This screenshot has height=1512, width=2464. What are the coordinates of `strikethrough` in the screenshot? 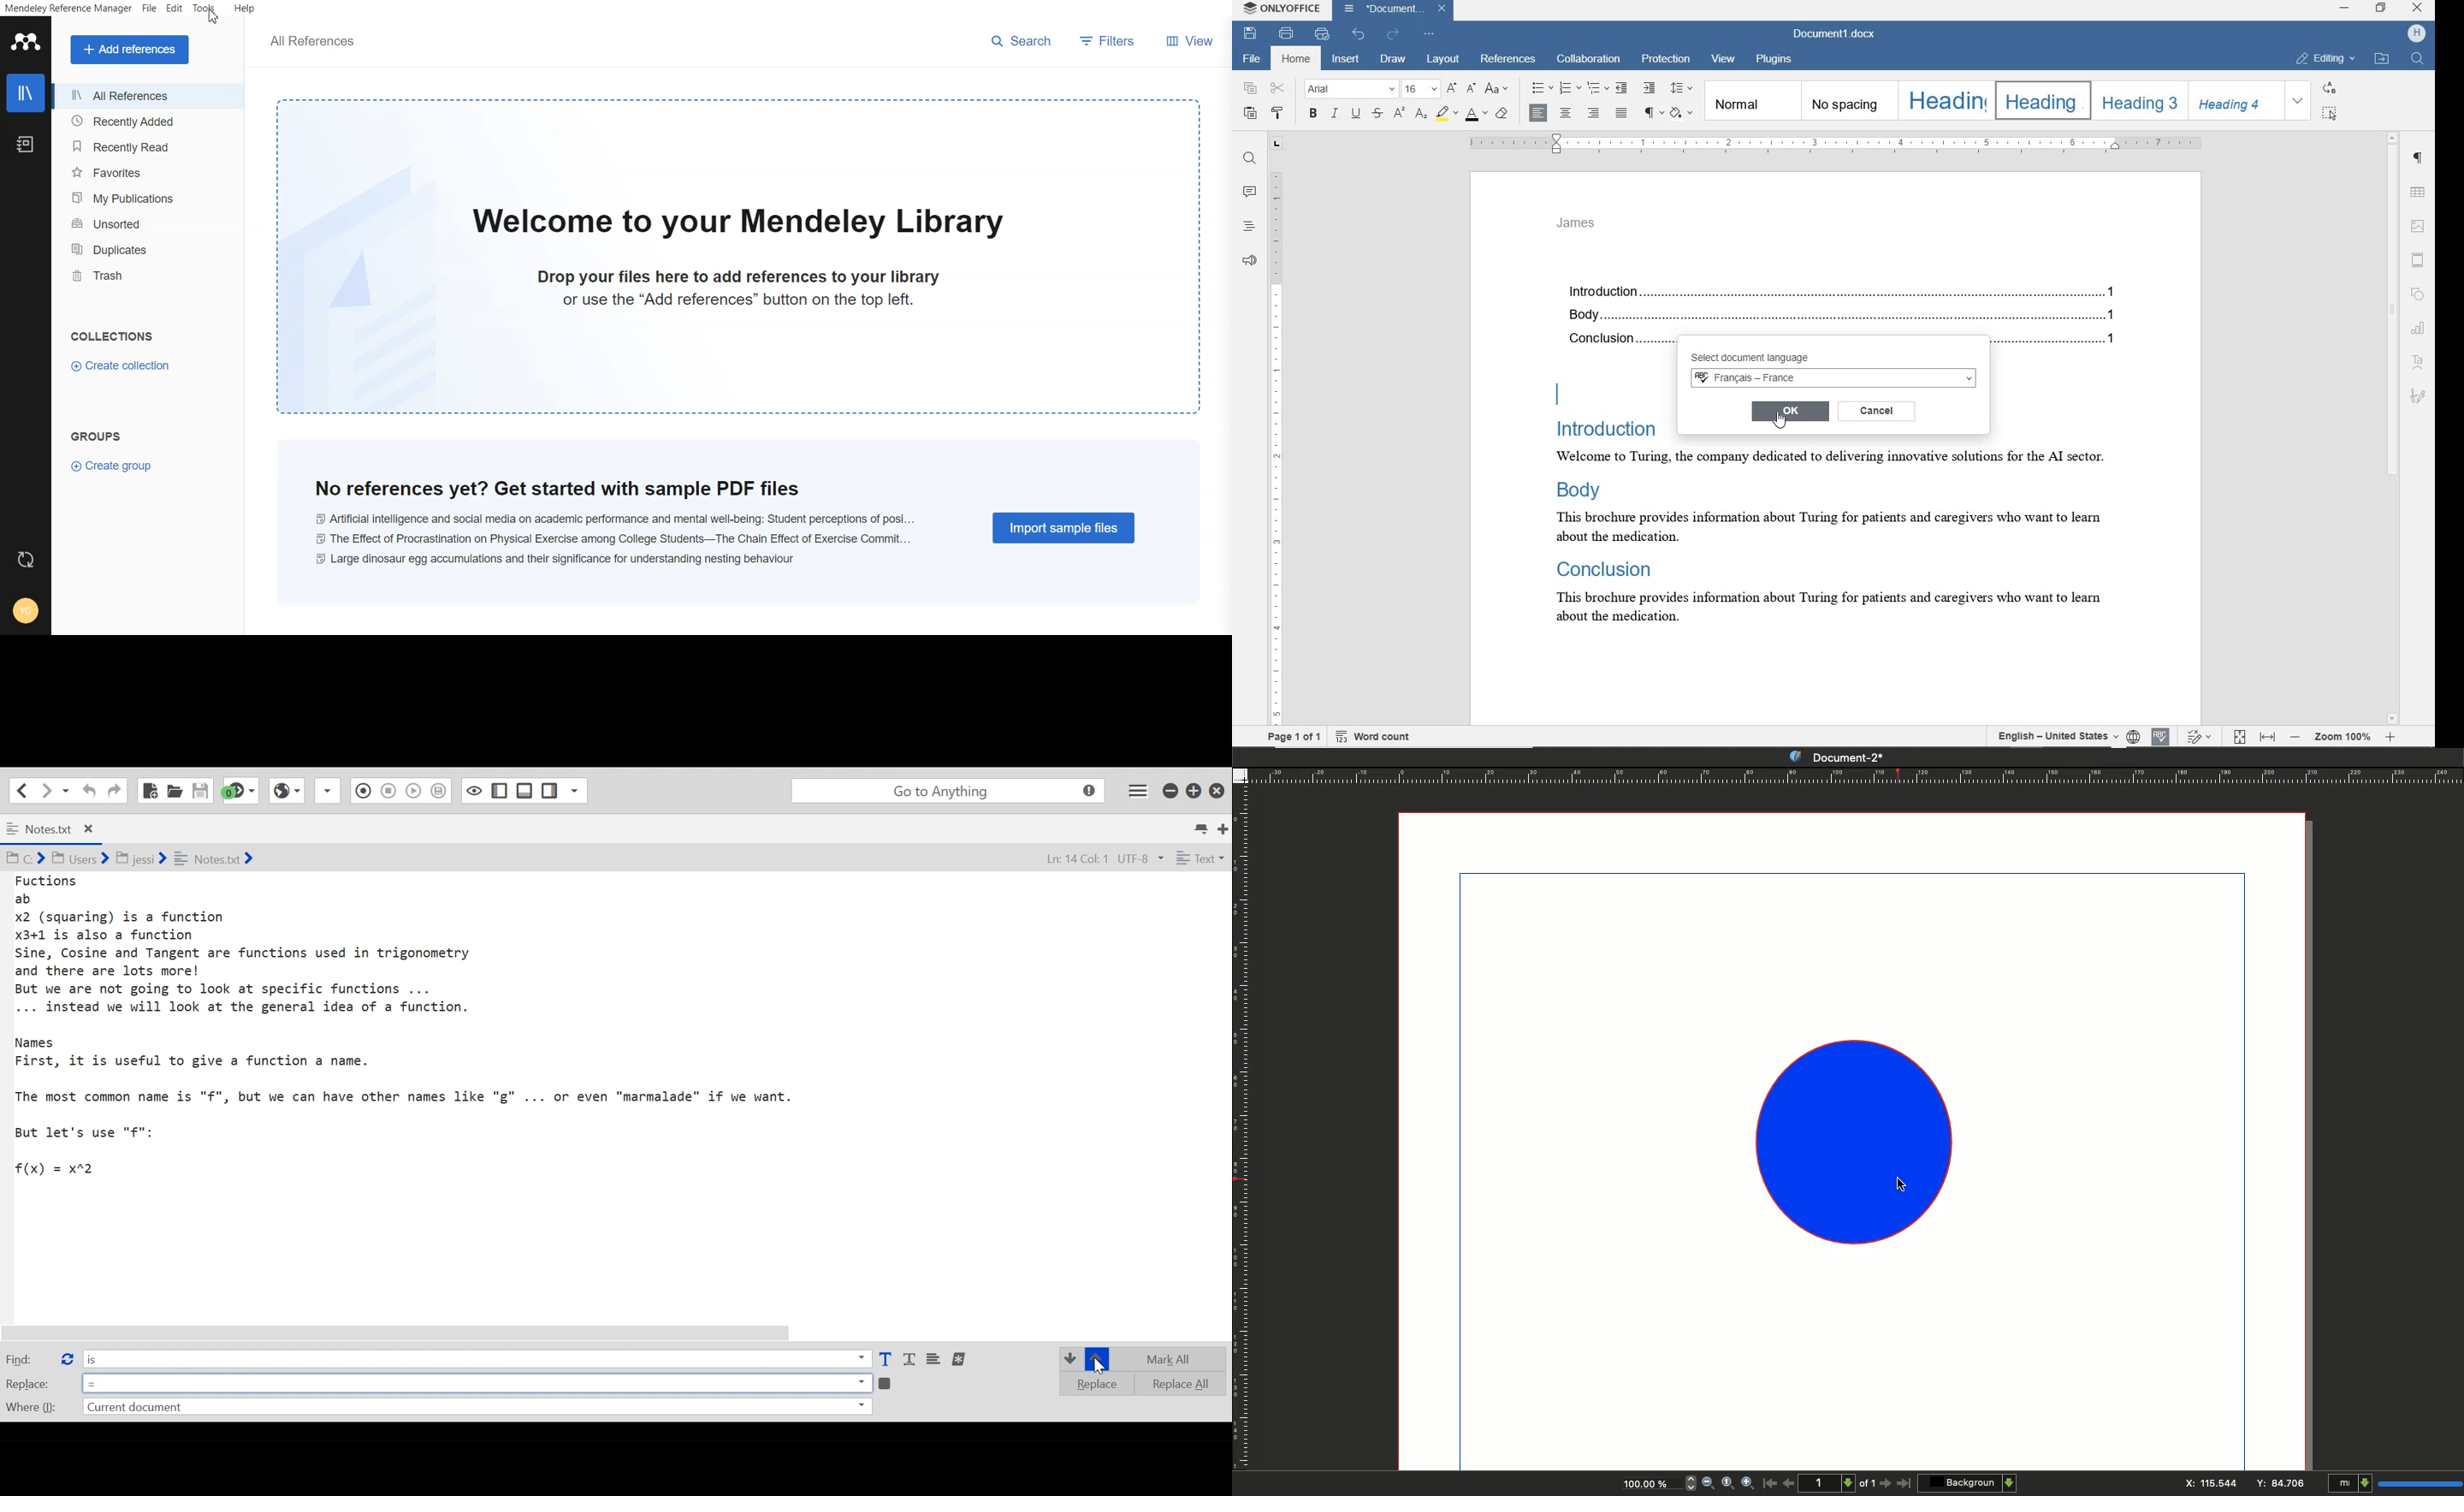 It's located at (1377, 115).